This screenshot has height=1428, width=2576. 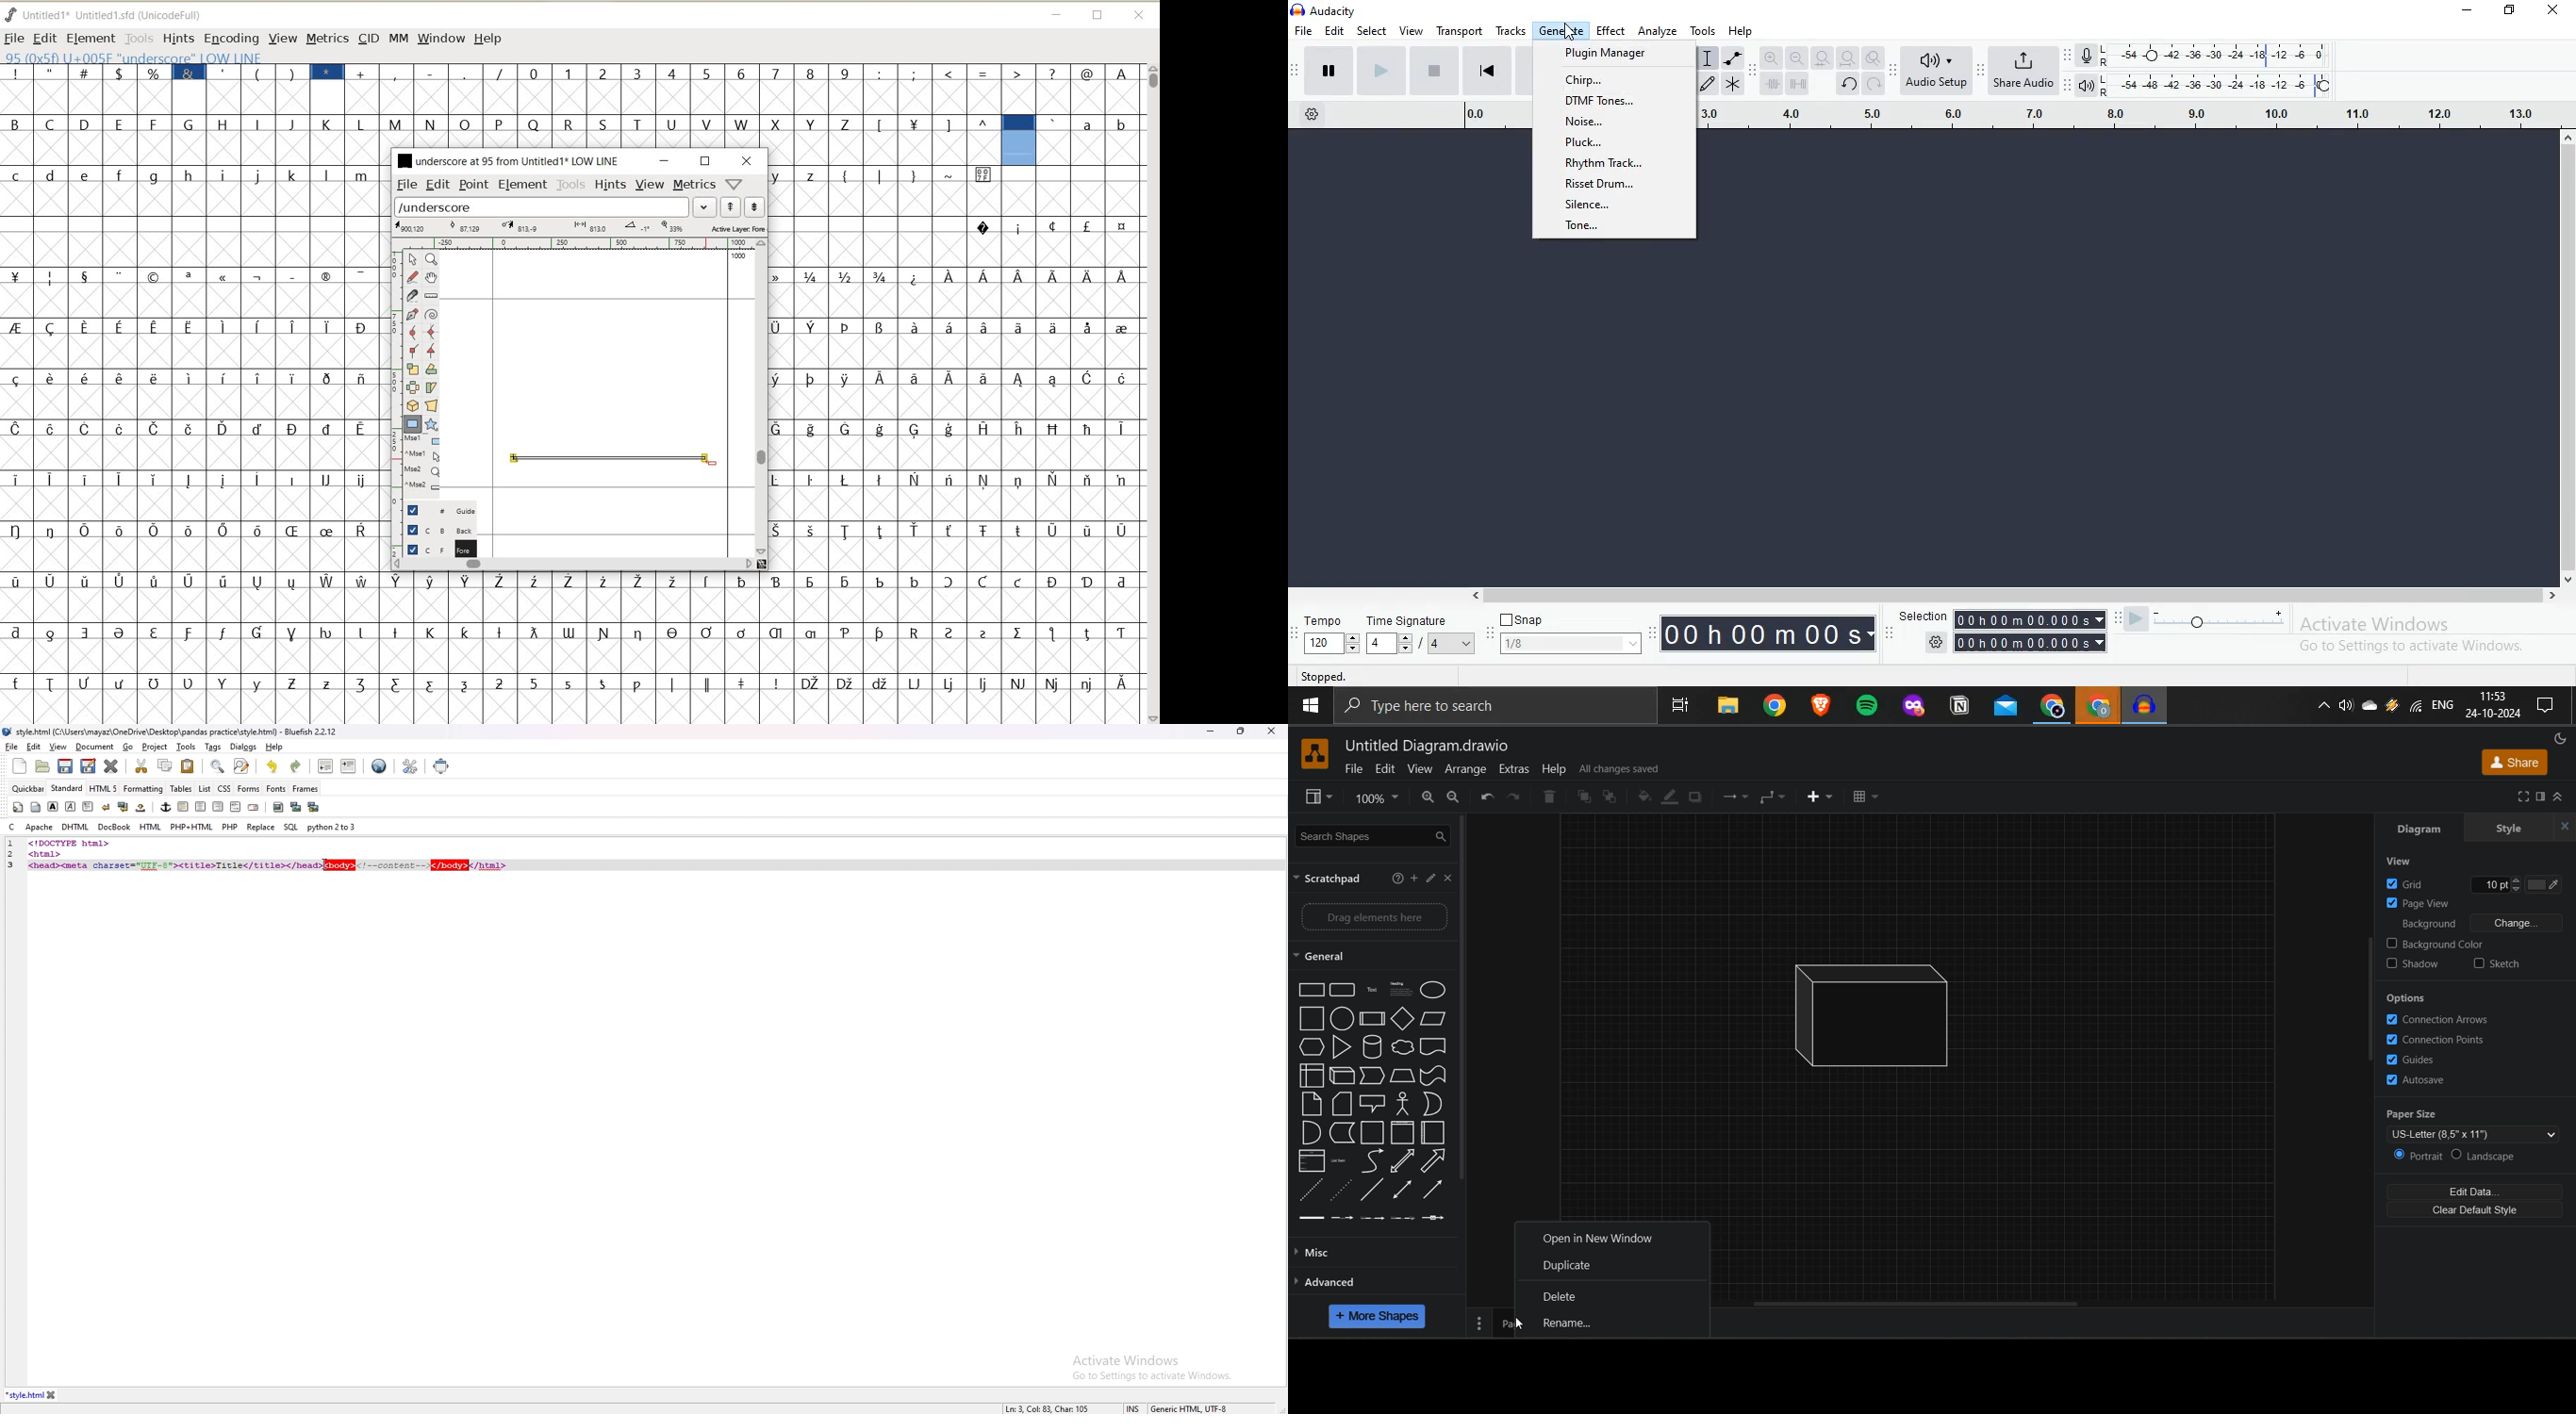 What do you see at coordinates (1605, 165) in the screenshot?
I see `rhythm track` at bounding box center [1605, 165].